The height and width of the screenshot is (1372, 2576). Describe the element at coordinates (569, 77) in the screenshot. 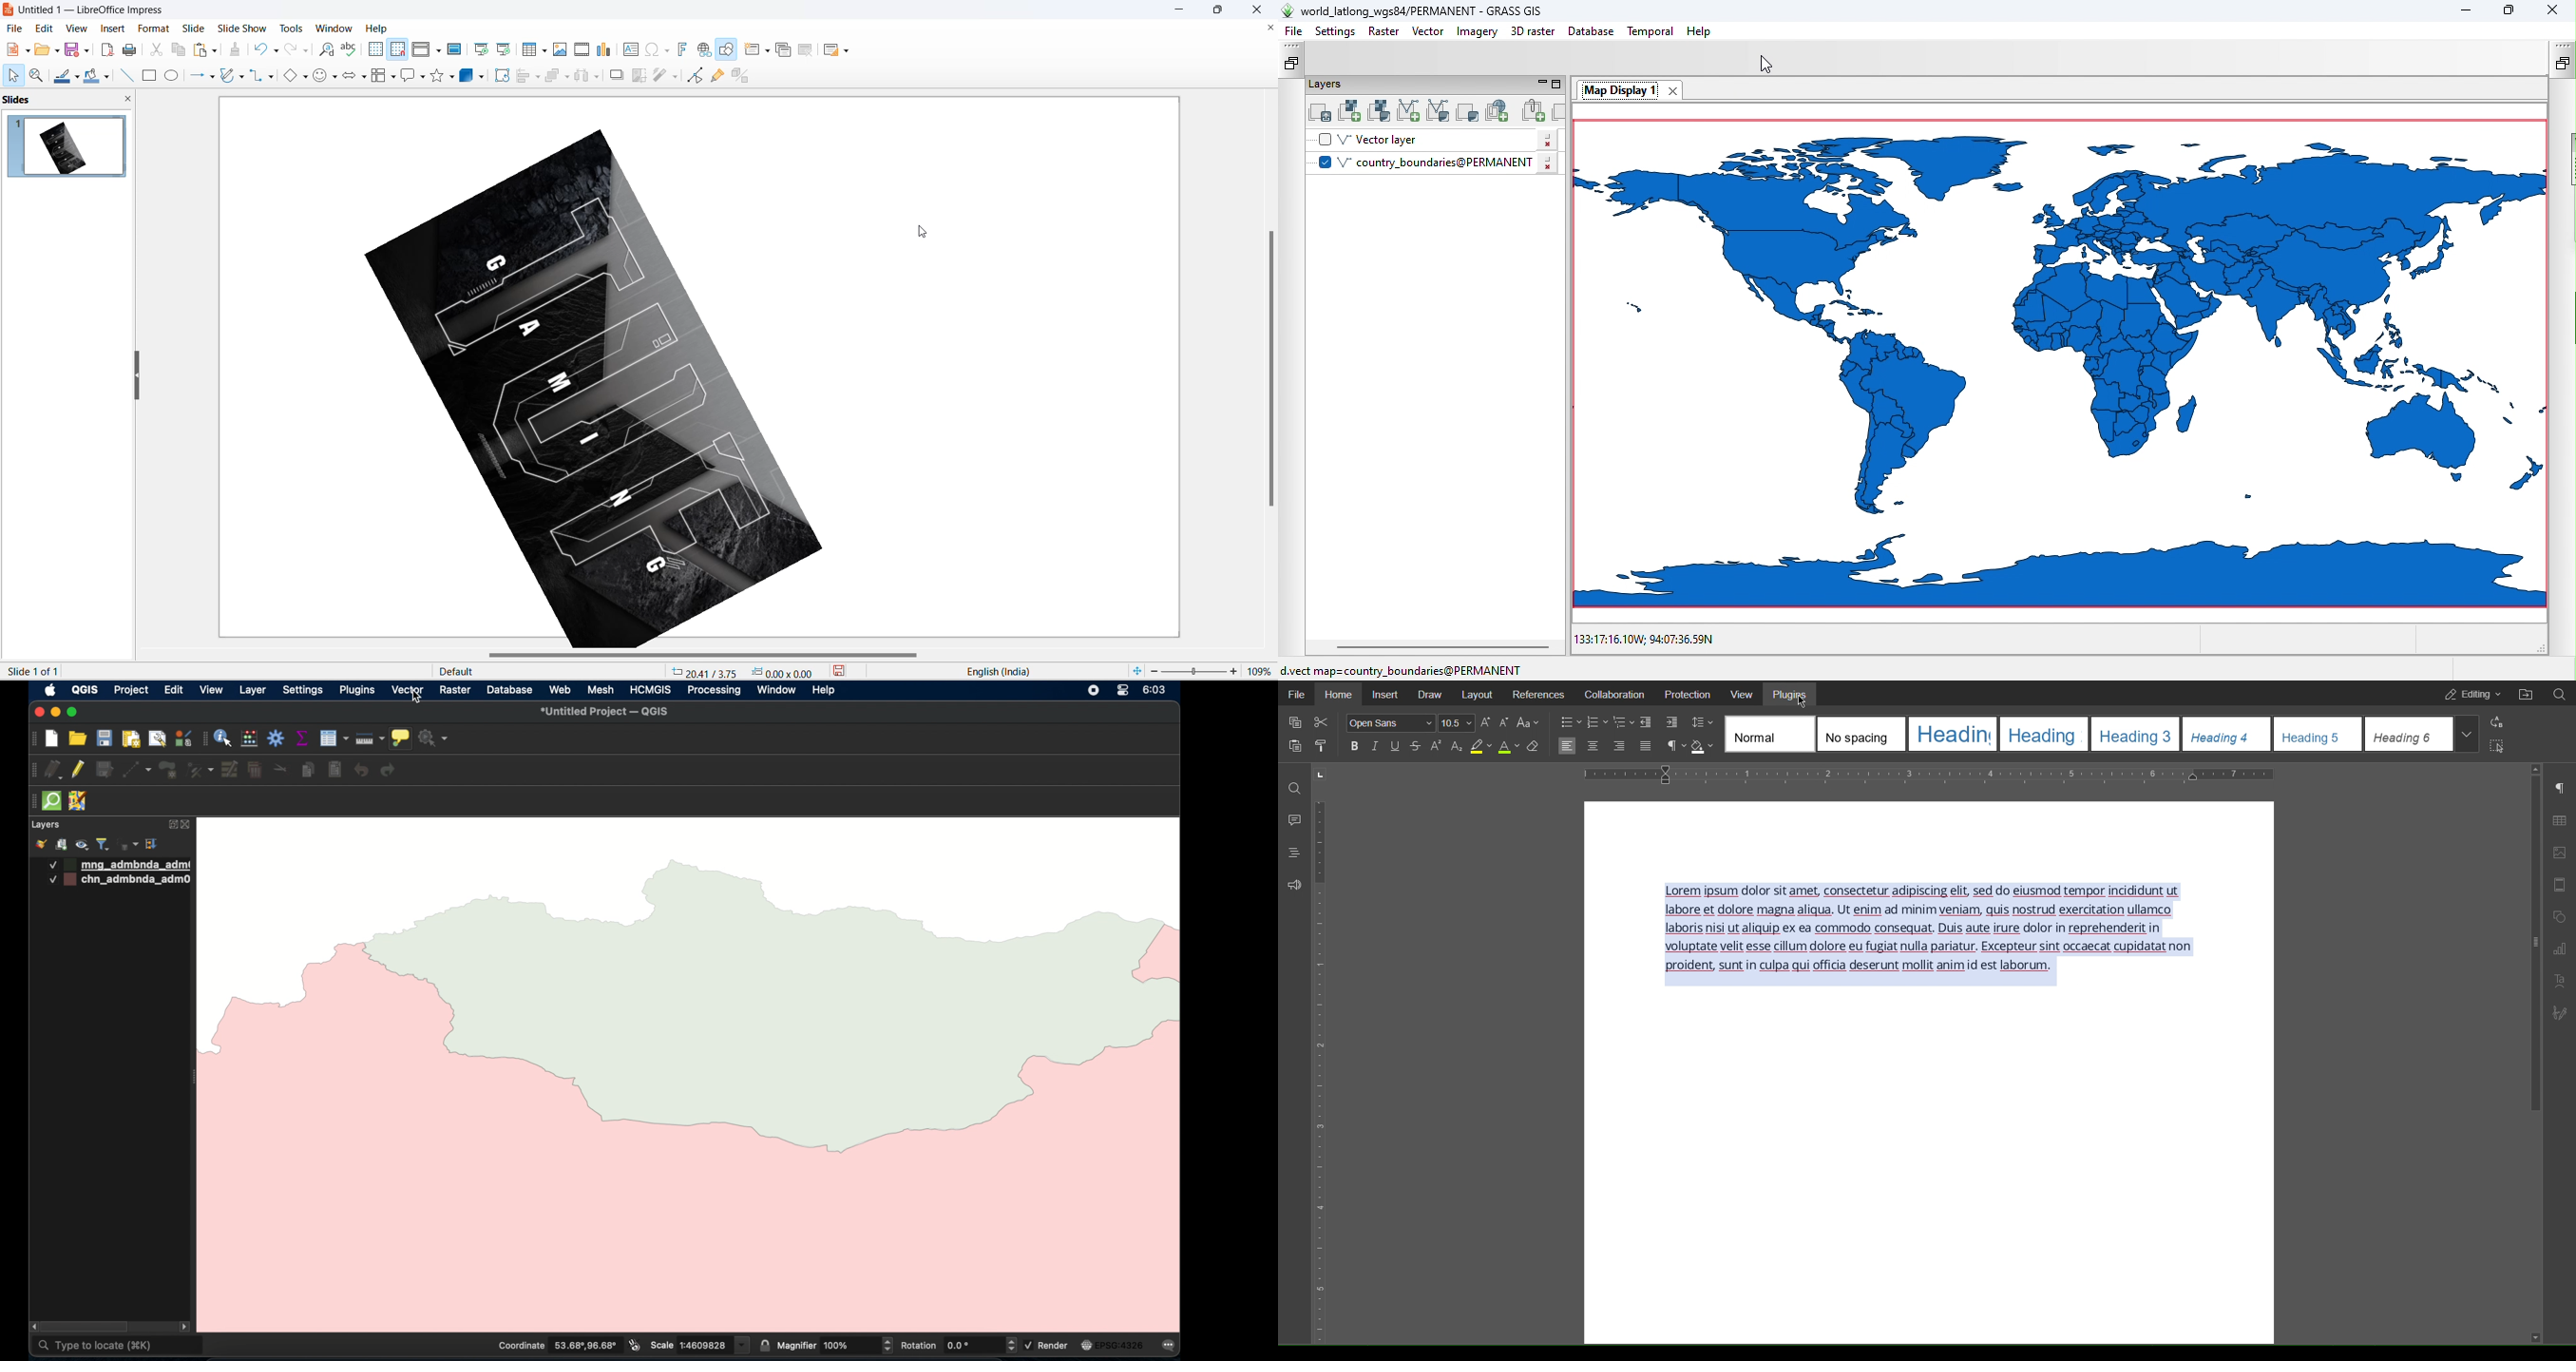

I see `arrange options` at that location.